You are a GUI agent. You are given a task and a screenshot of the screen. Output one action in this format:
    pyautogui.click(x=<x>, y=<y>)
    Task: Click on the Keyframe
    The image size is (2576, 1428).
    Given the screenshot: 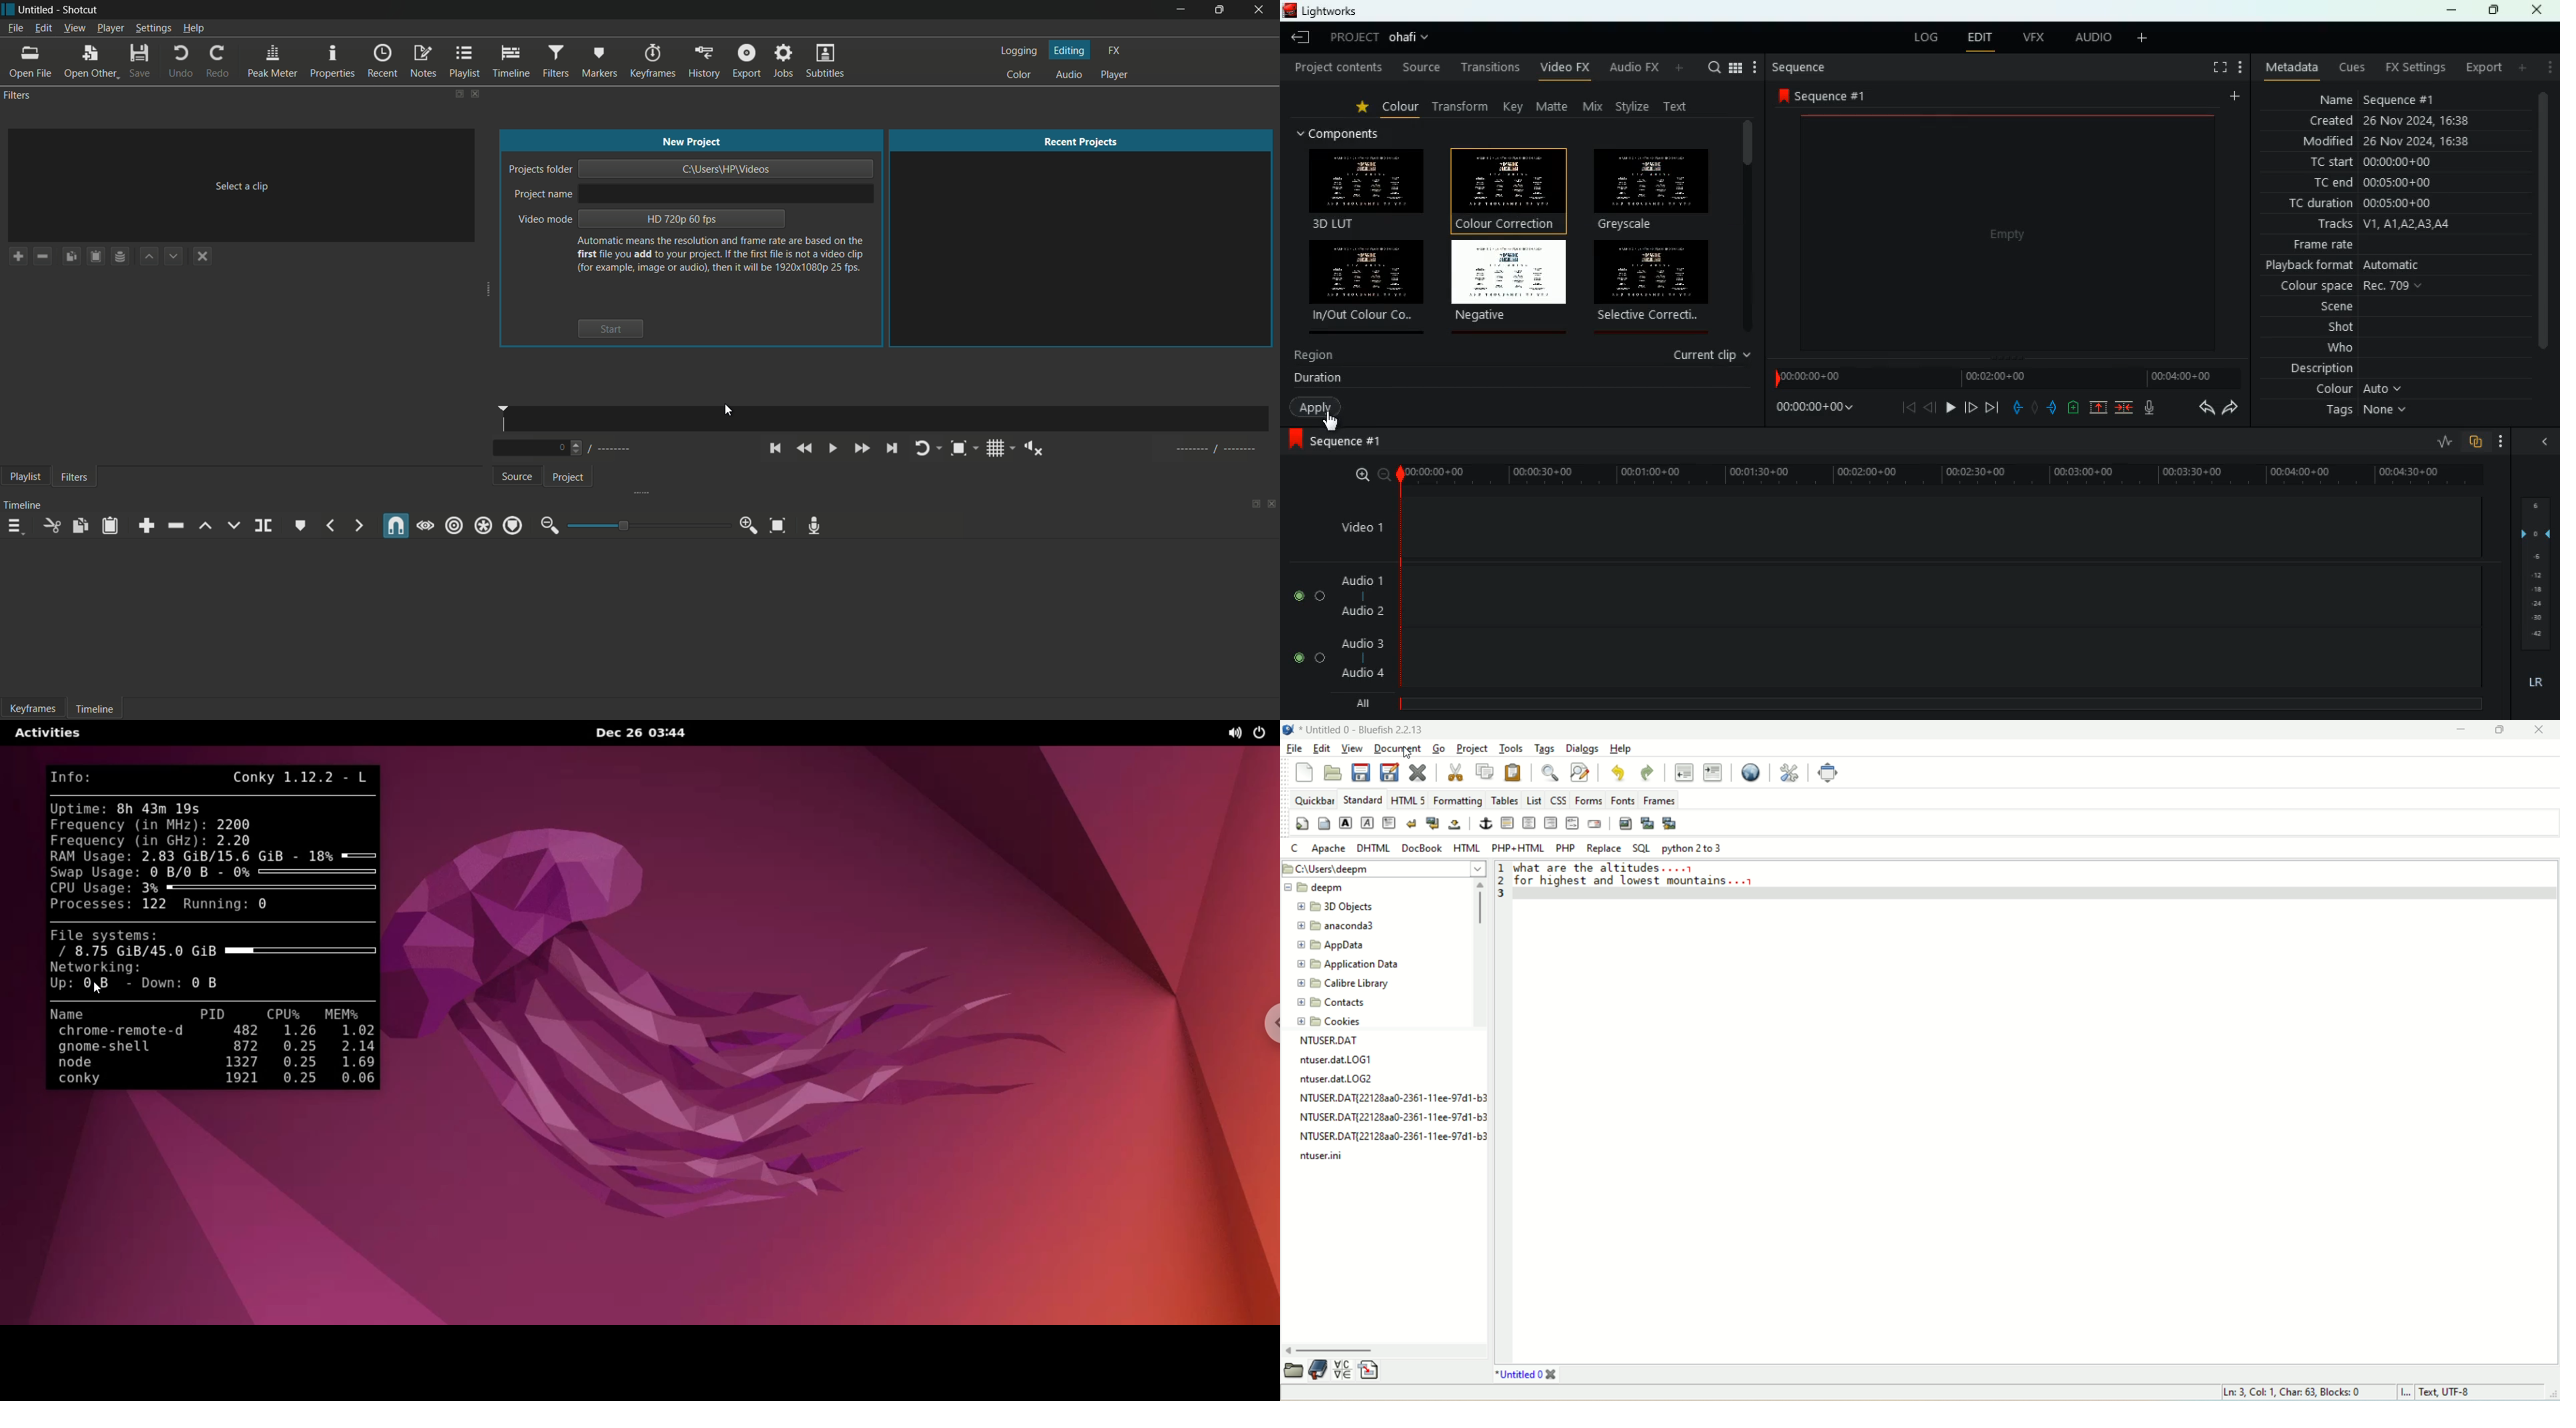 What is the action you would take?
    pyautogui.click(x=29, y=707)
    